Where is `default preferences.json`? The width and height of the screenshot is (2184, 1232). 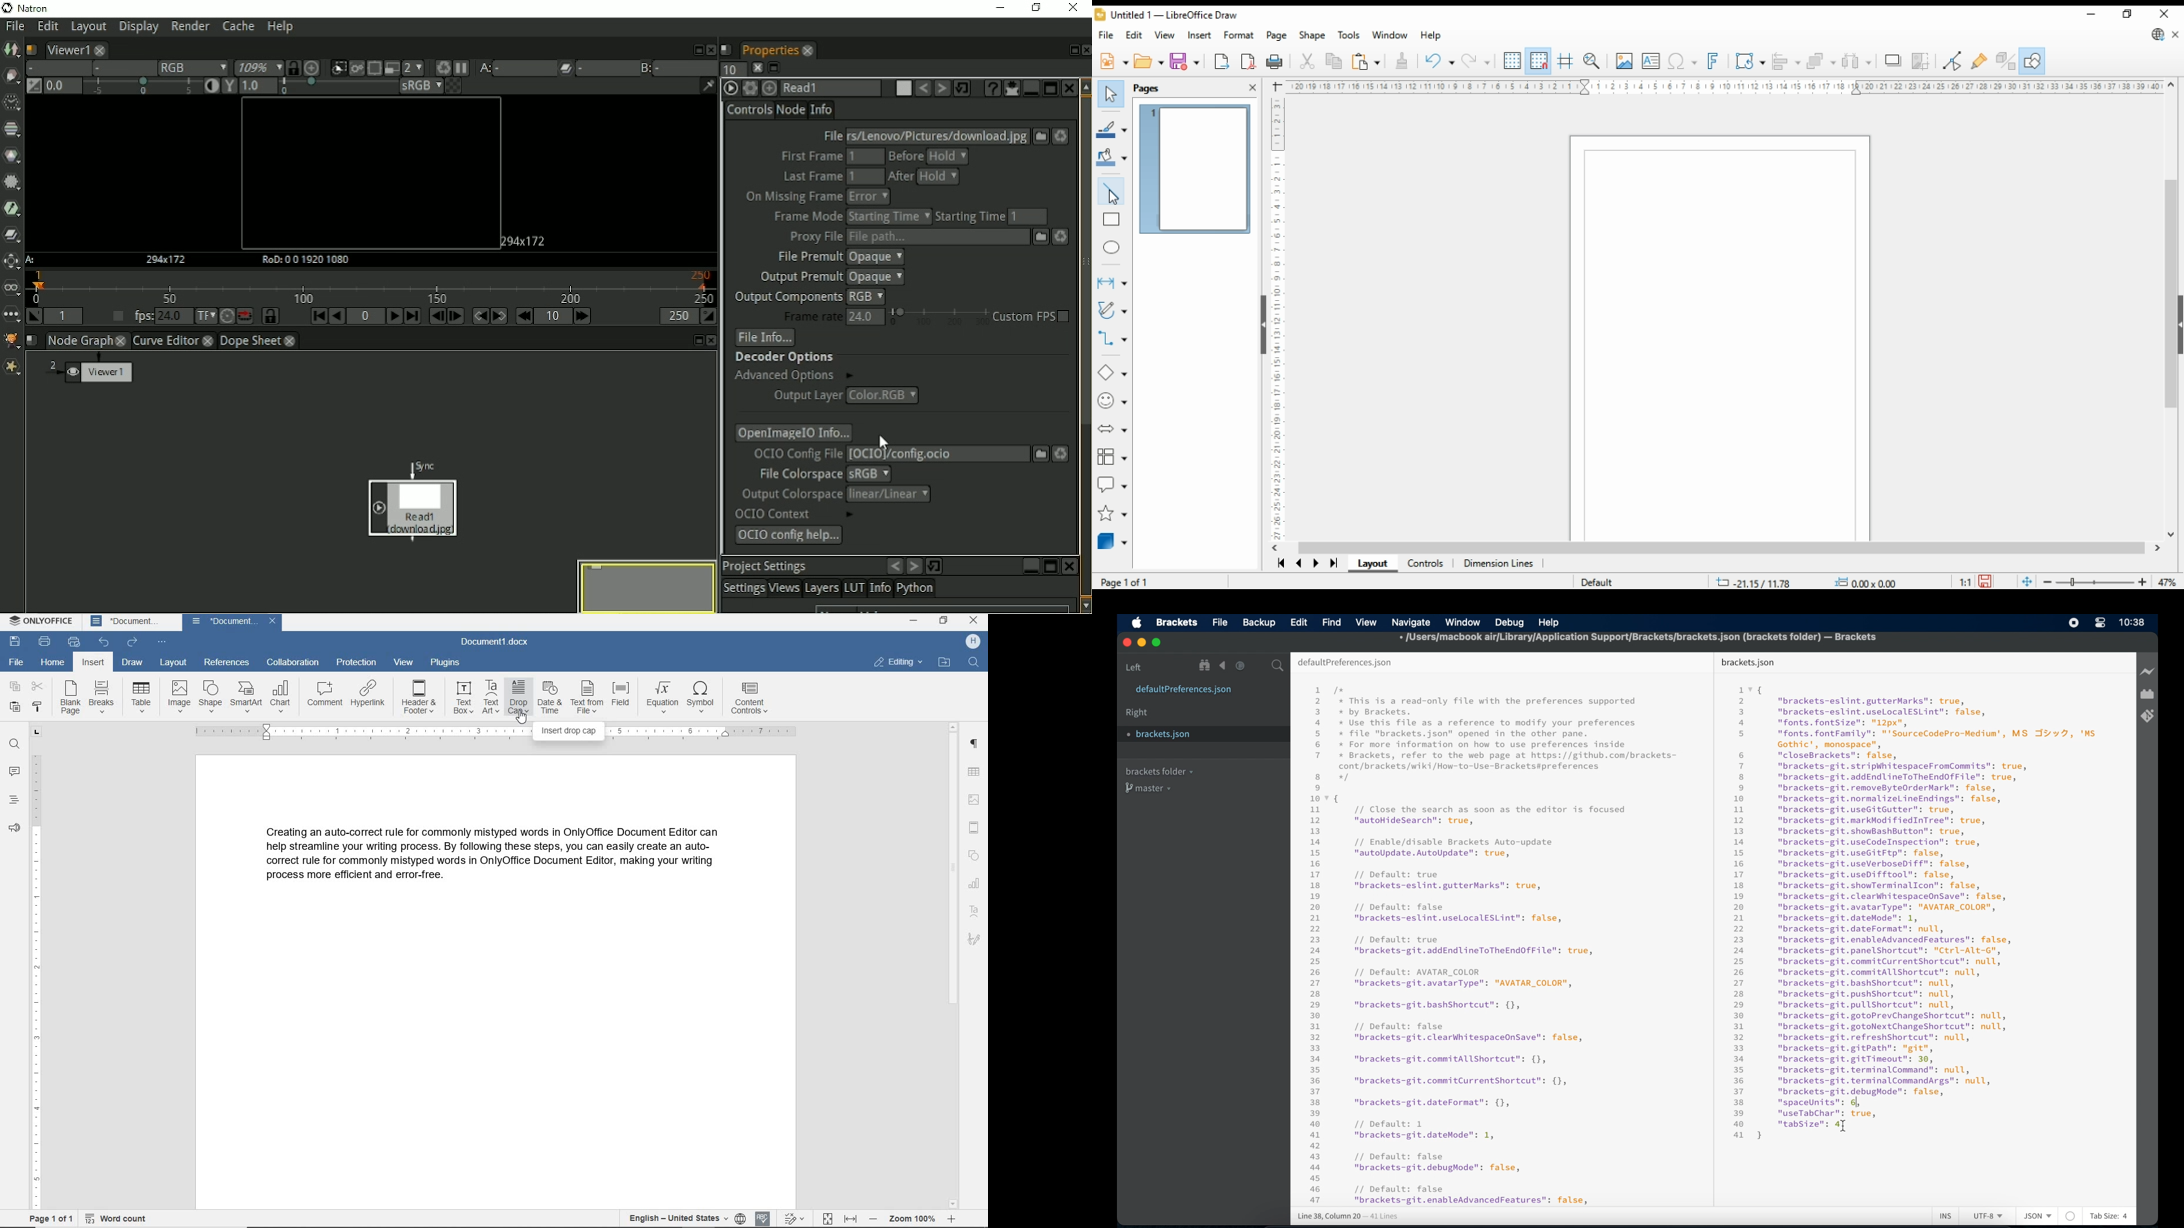
default preferences.json is located at coordinates (1344, 663).